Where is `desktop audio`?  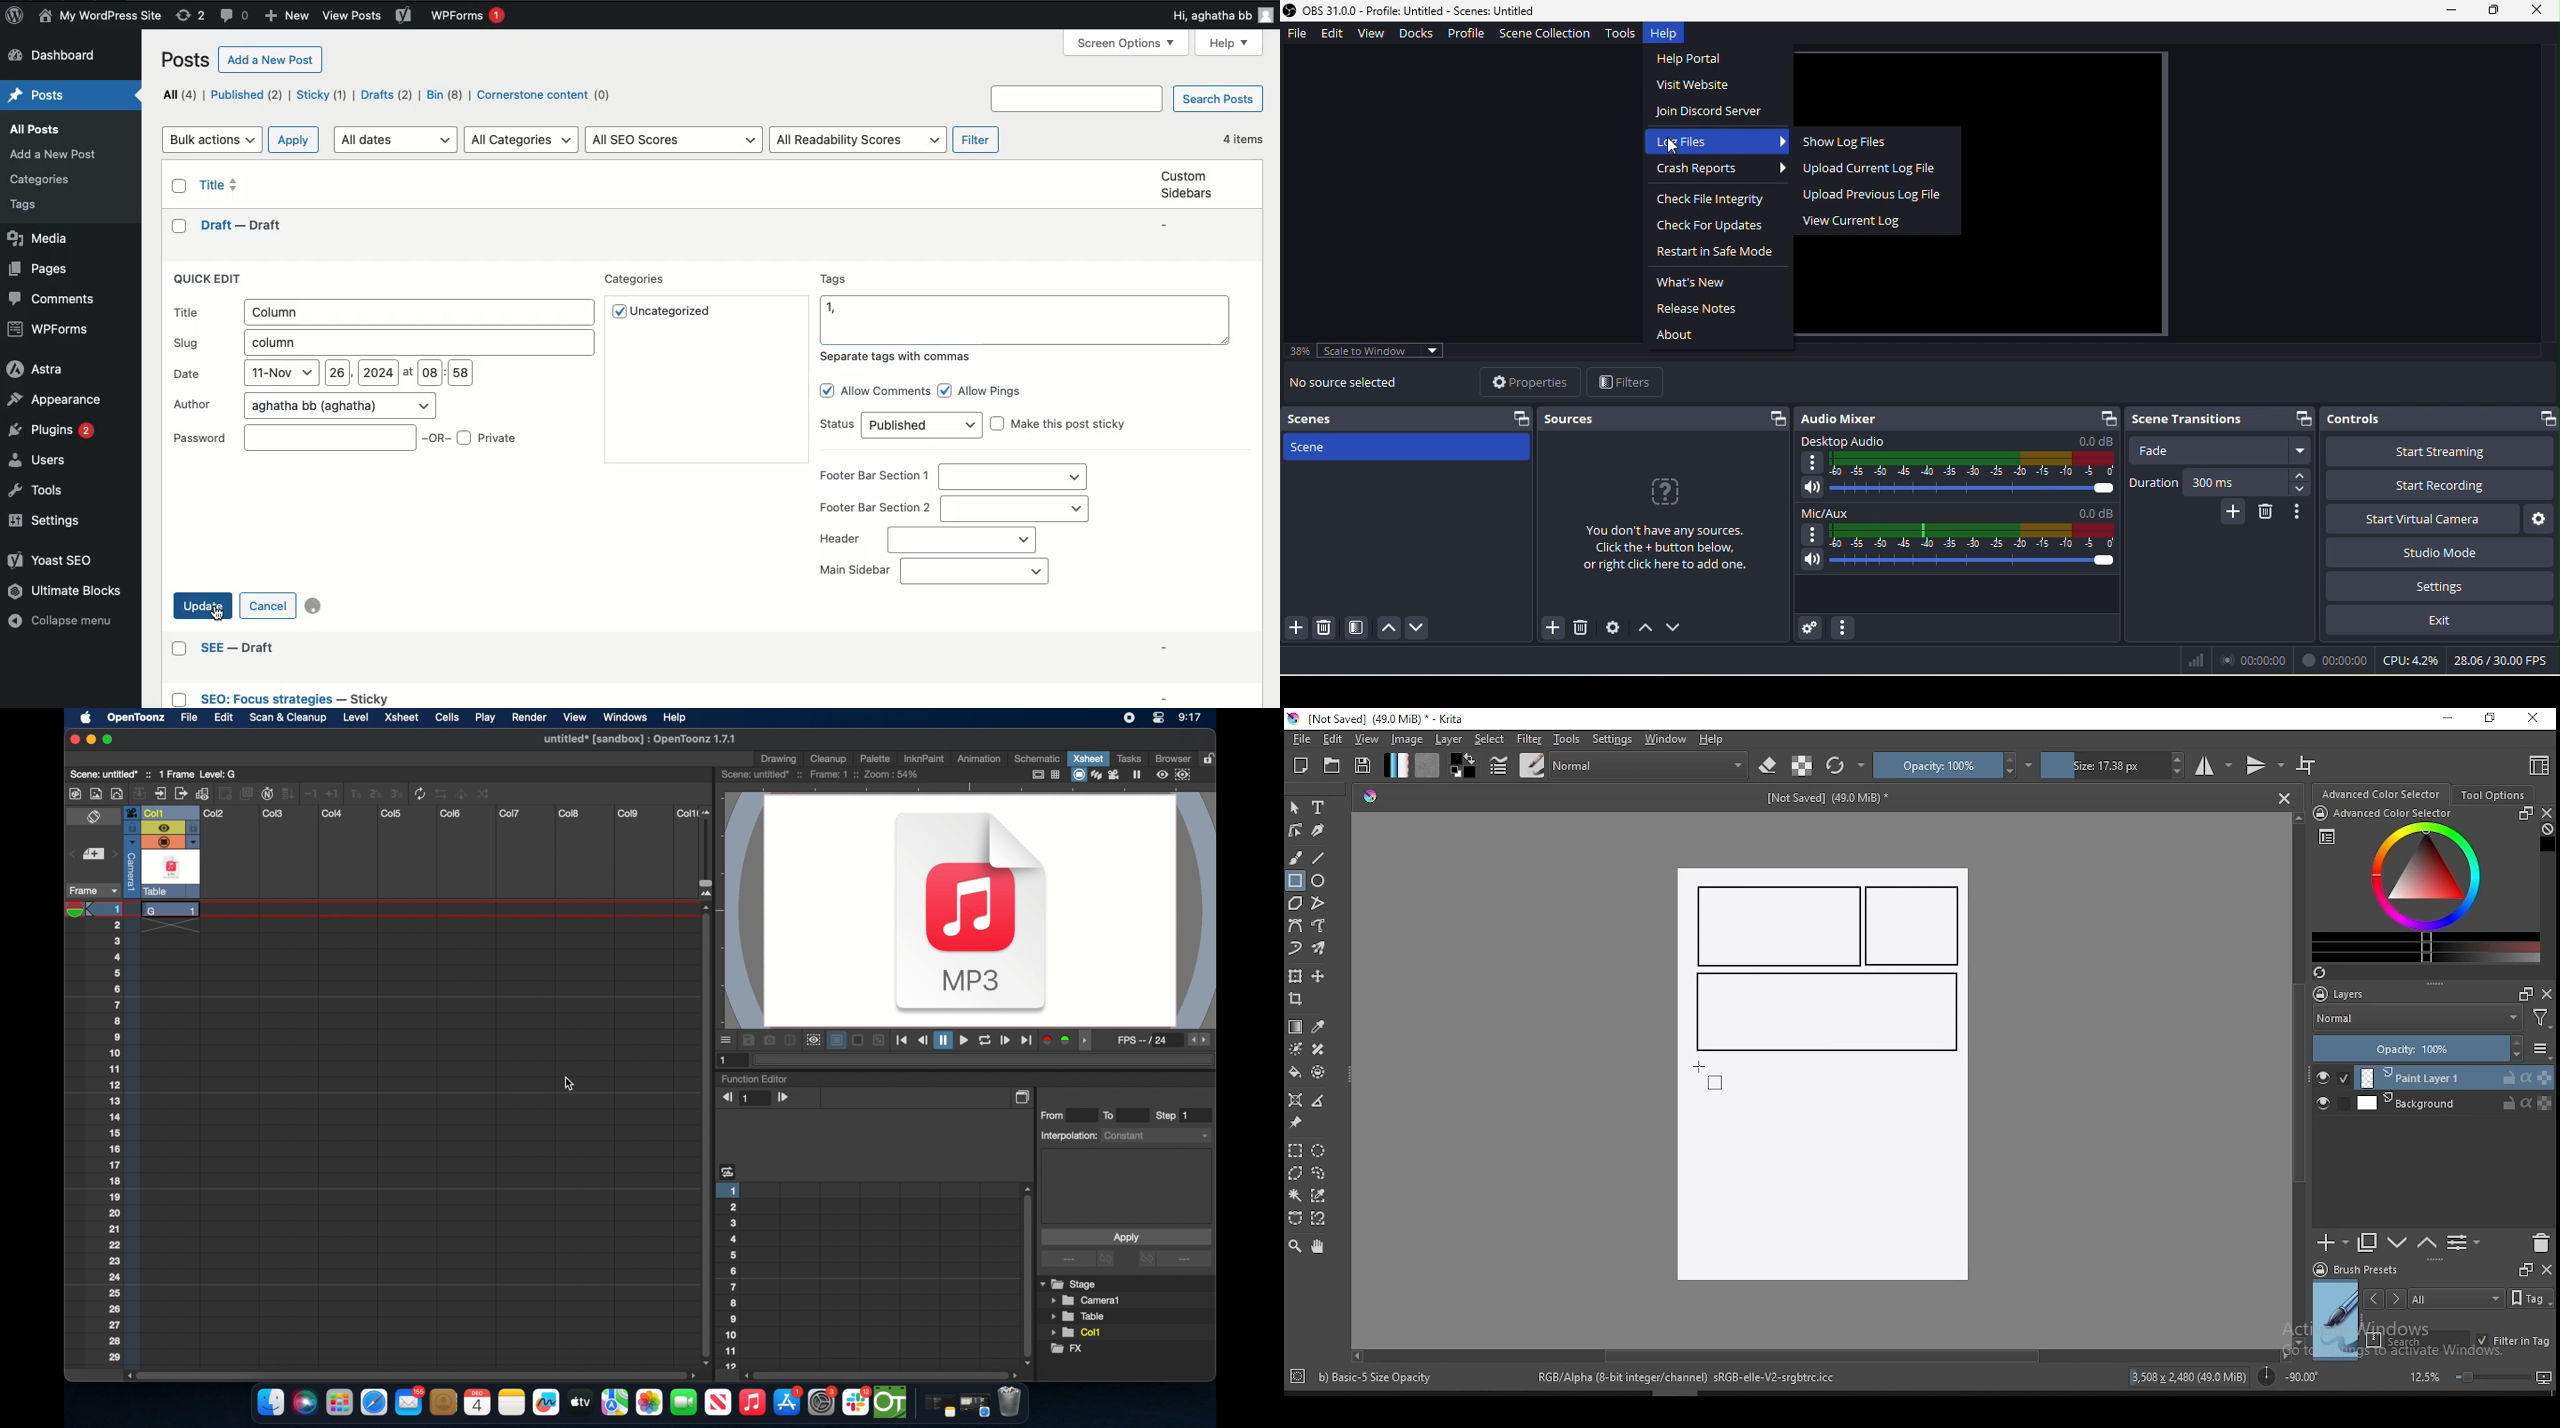
desktop audio is located at coordinates (1954, 456).